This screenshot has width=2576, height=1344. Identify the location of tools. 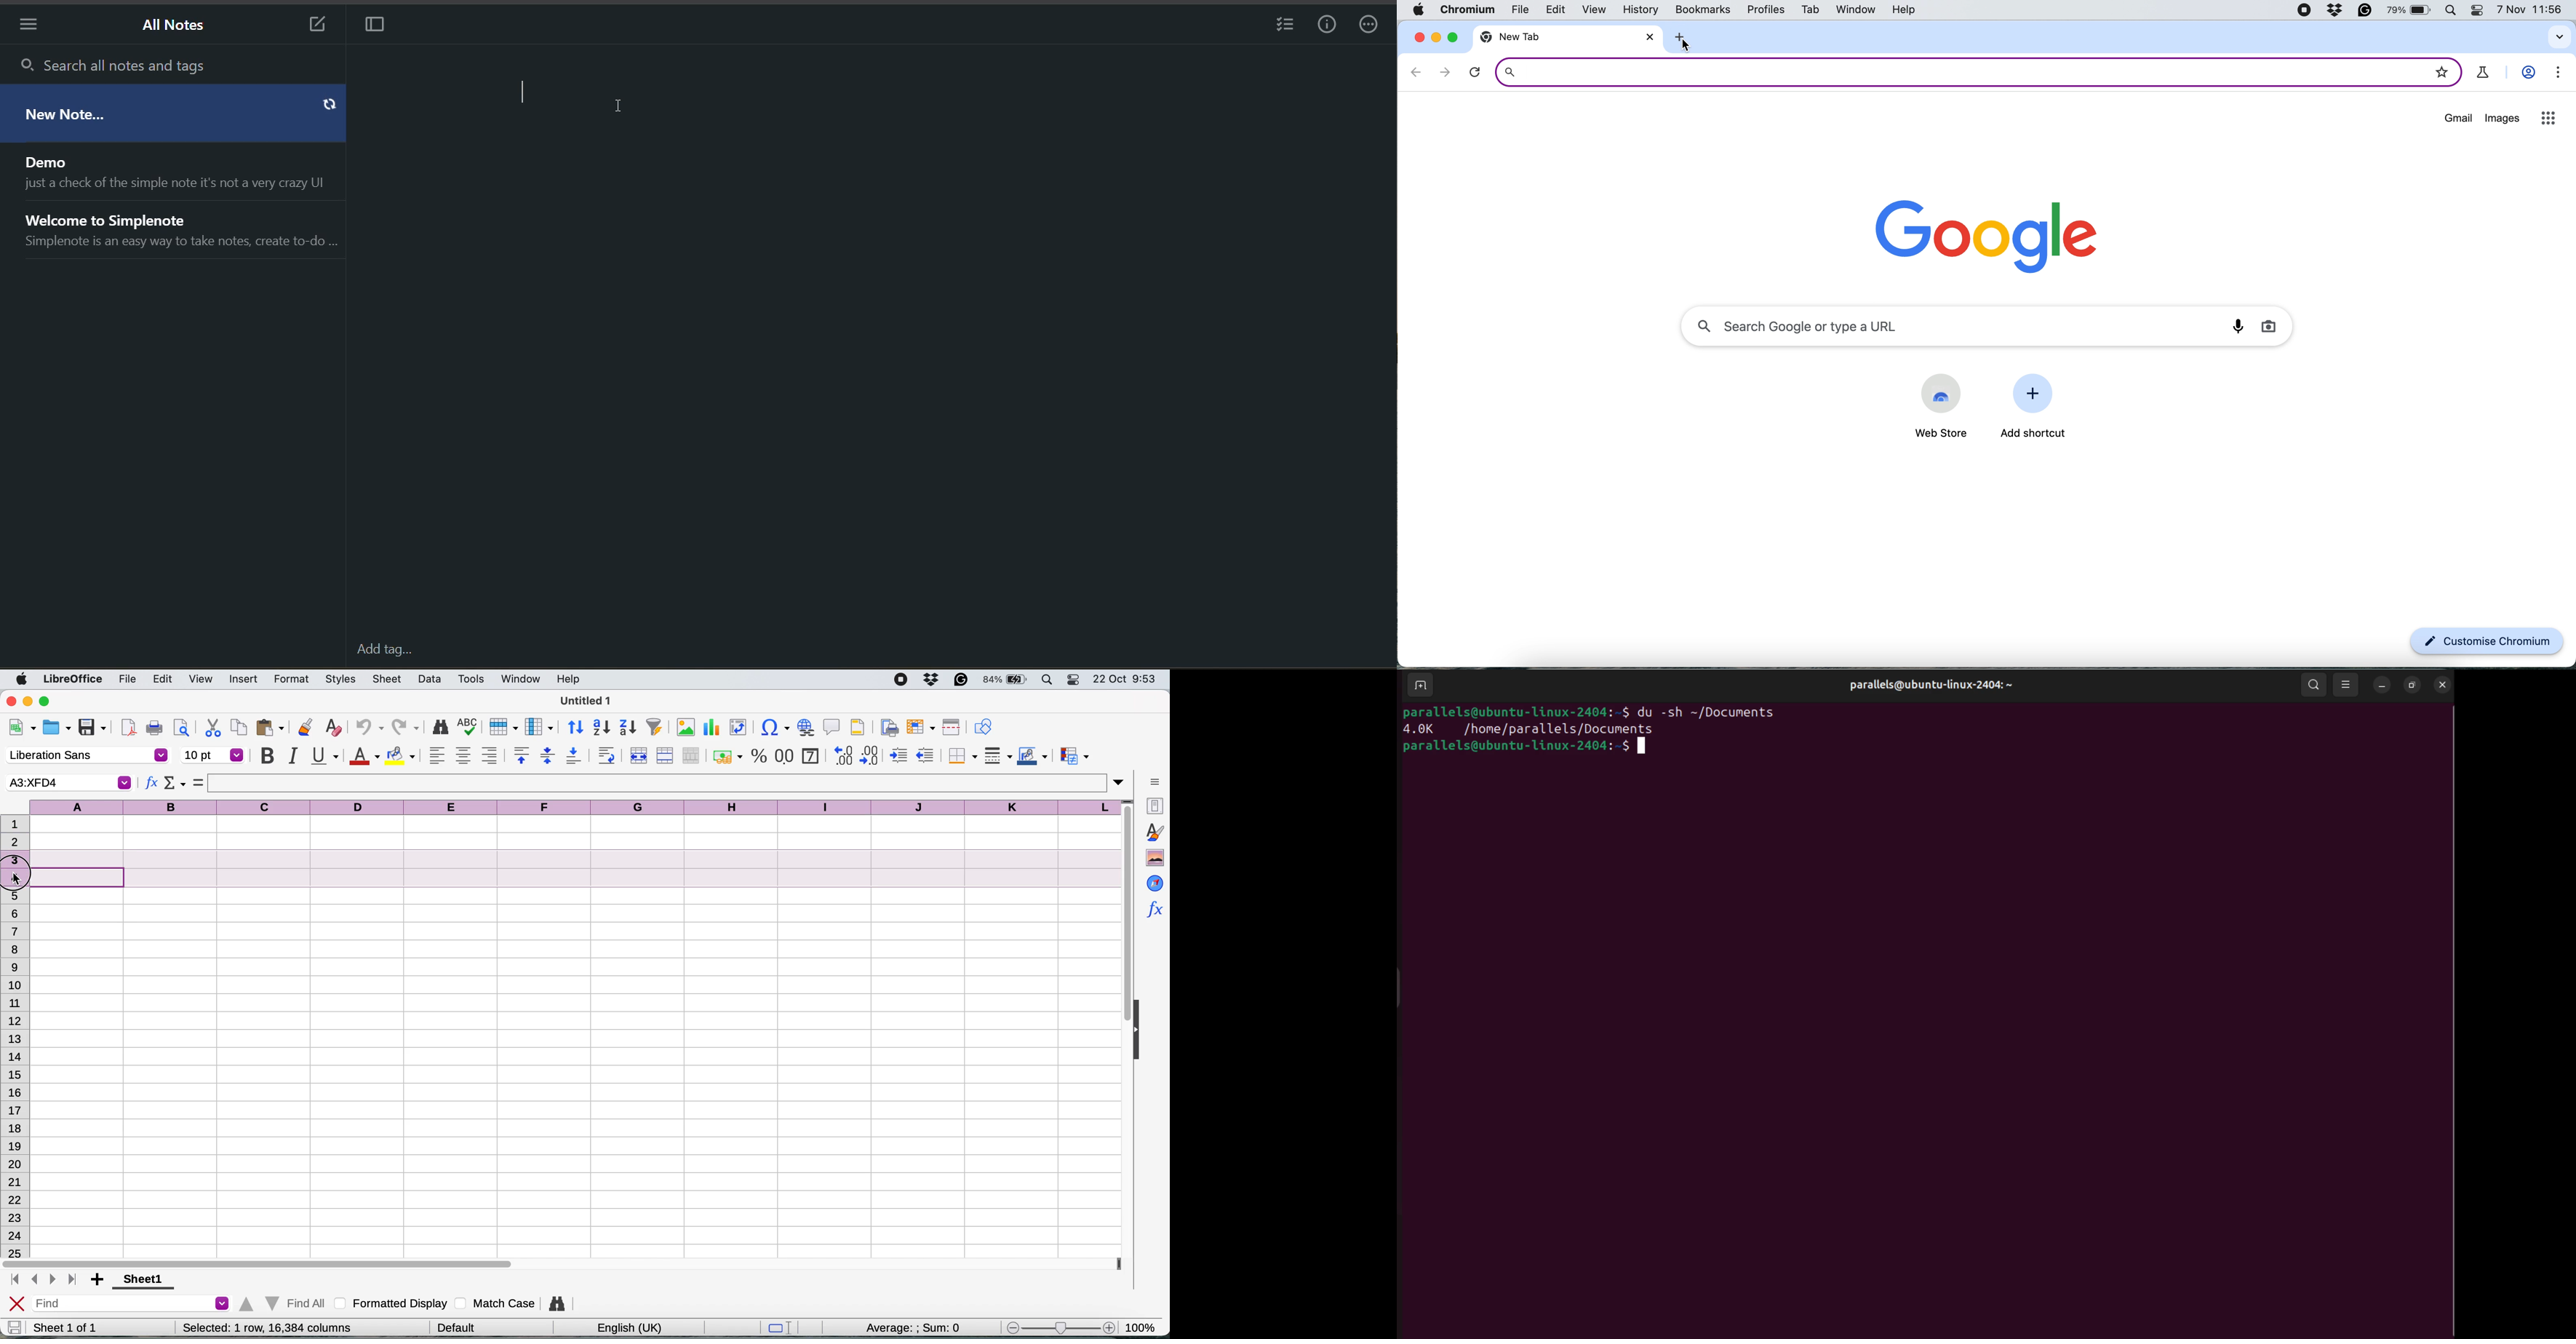
(474, 678).